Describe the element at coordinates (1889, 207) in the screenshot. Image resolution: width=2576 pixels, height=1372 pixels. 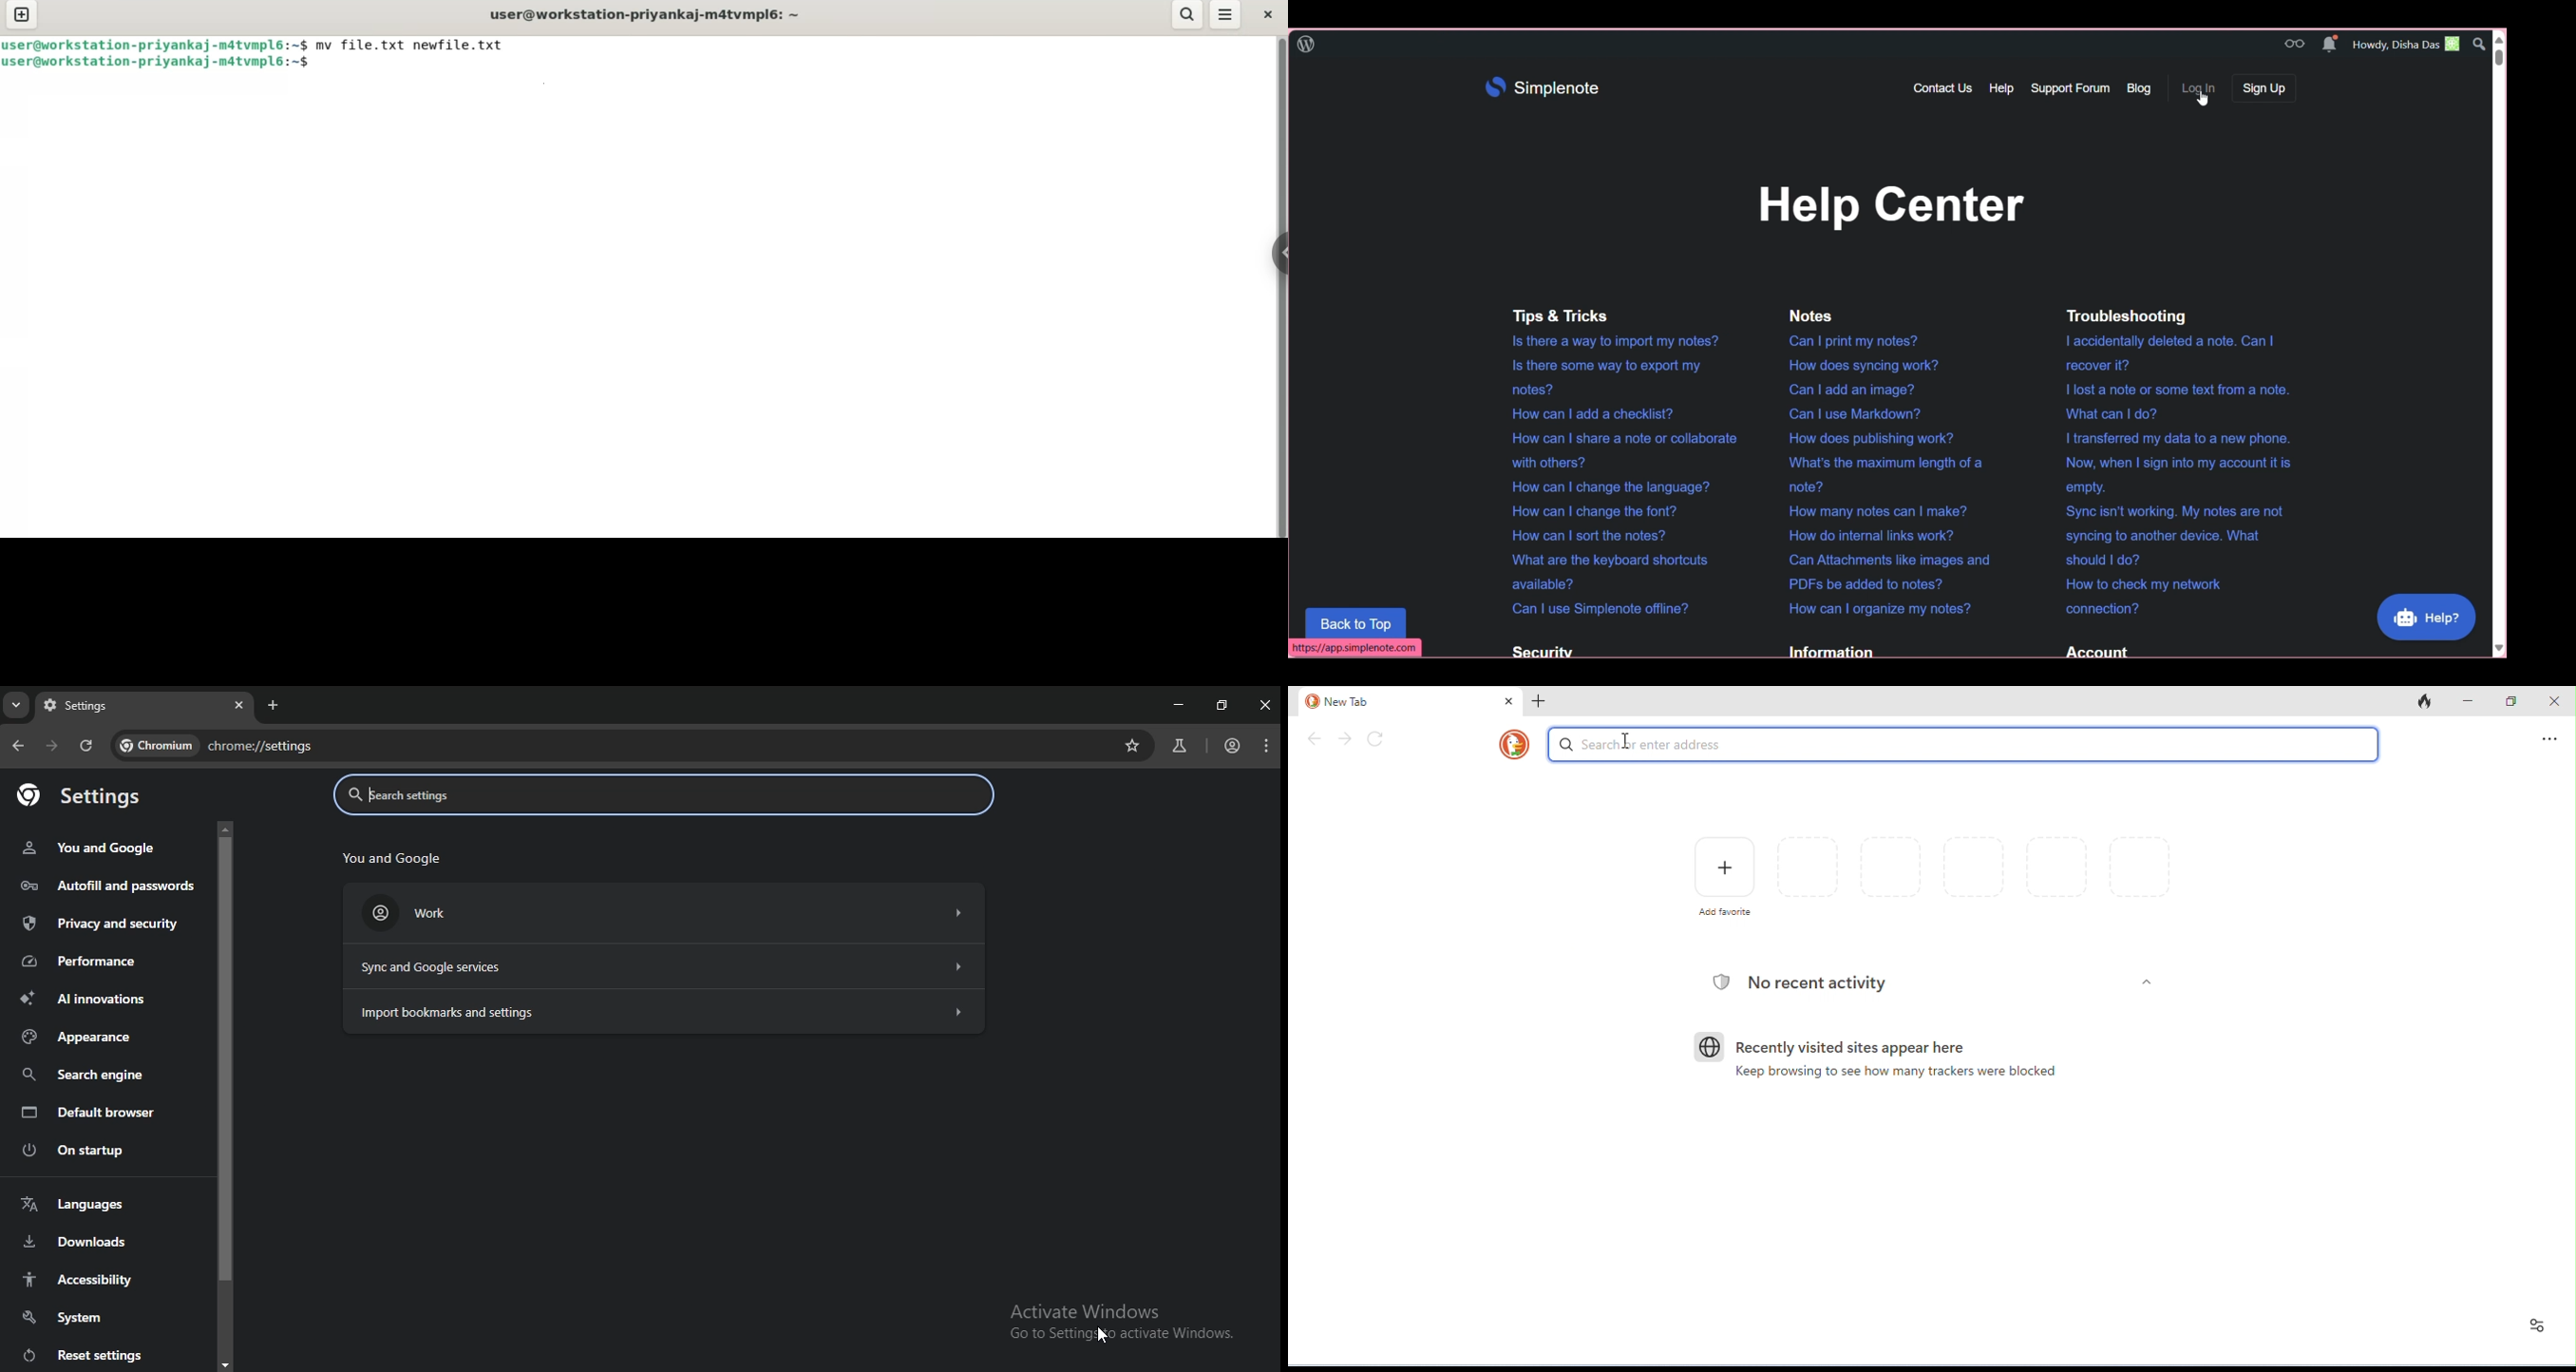
I see `Help center` at that location.